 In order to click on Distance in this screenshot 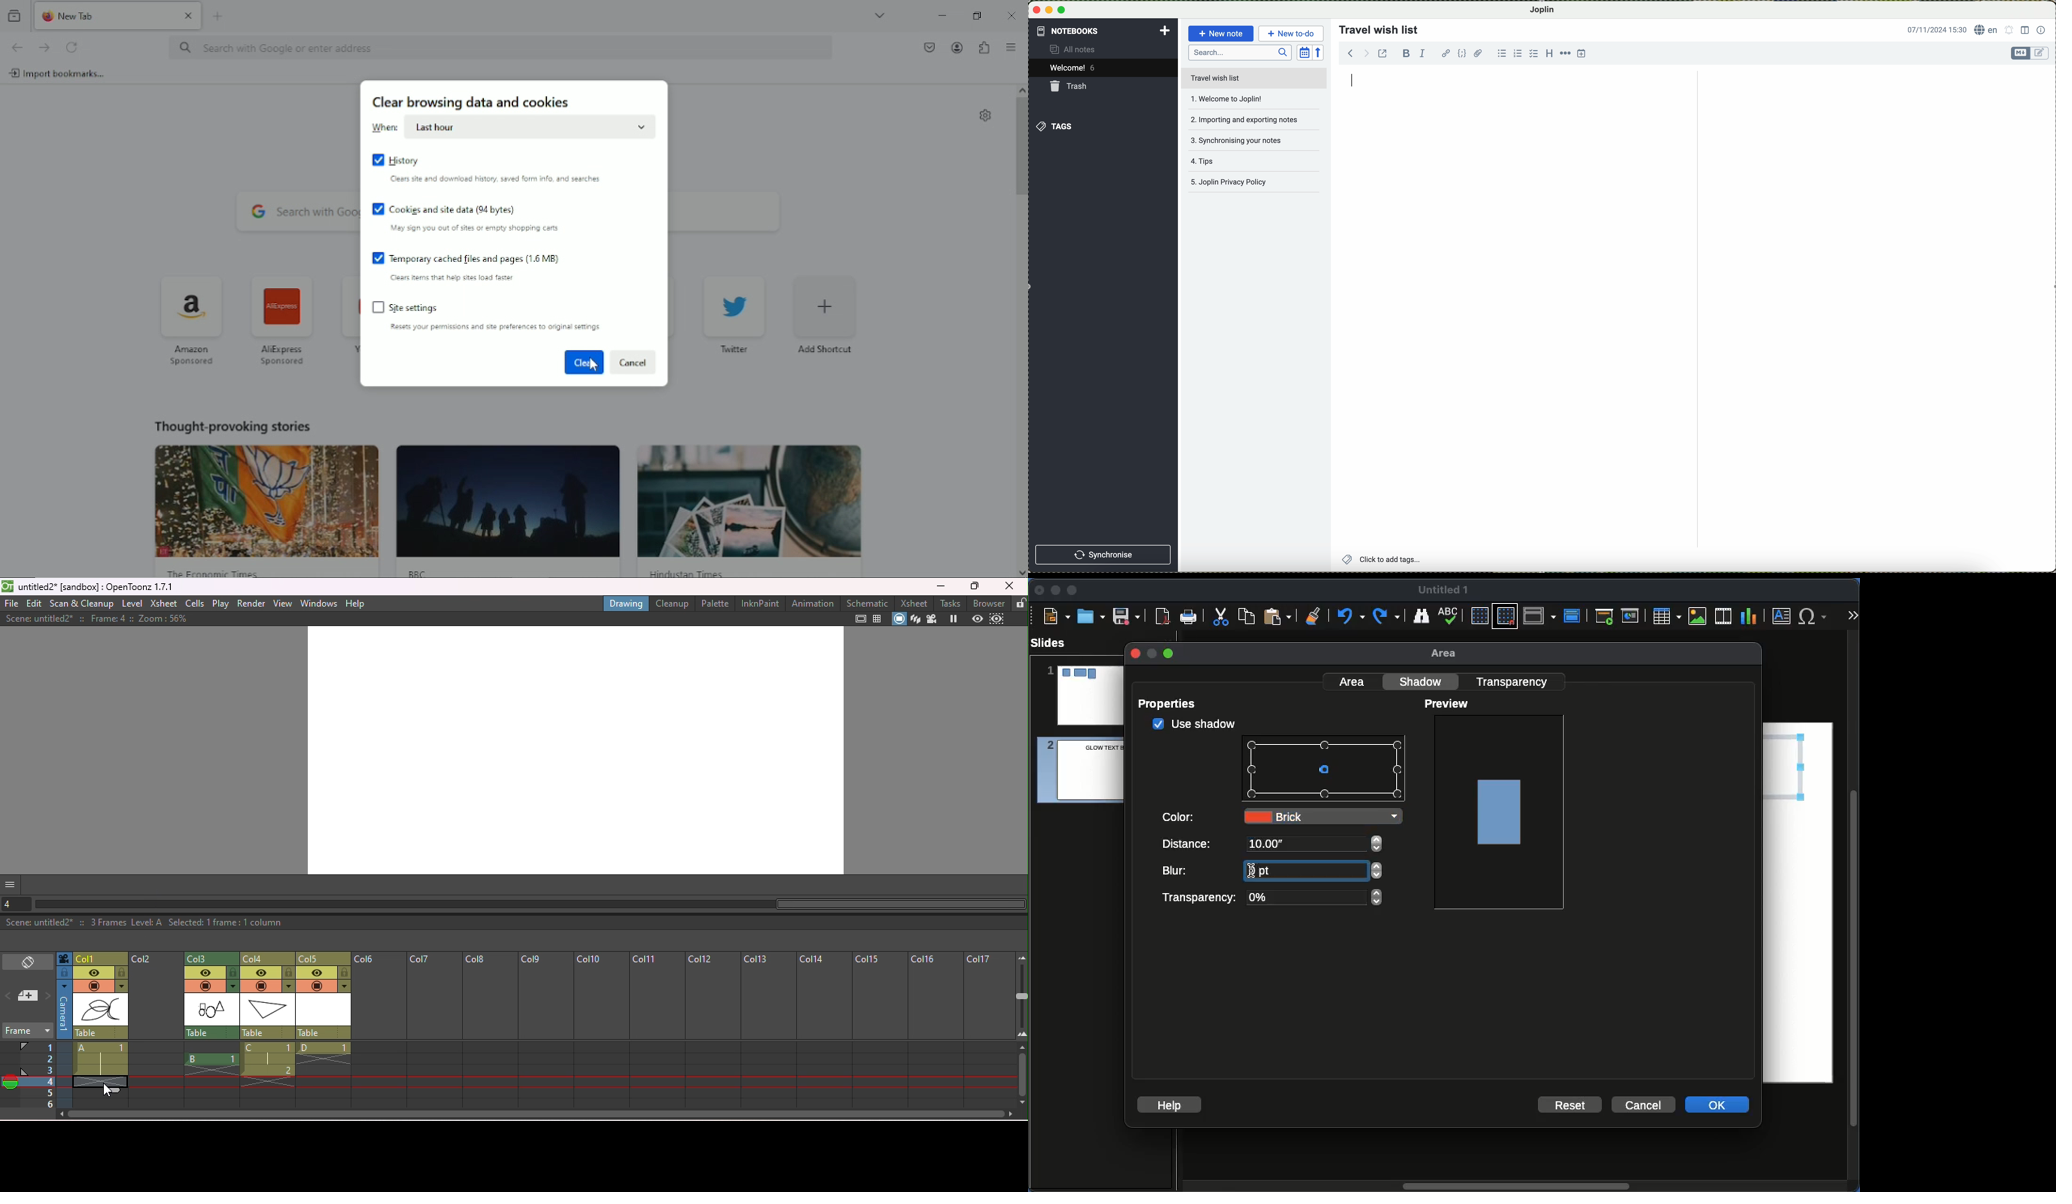, I will do `click(1188, 845)`.